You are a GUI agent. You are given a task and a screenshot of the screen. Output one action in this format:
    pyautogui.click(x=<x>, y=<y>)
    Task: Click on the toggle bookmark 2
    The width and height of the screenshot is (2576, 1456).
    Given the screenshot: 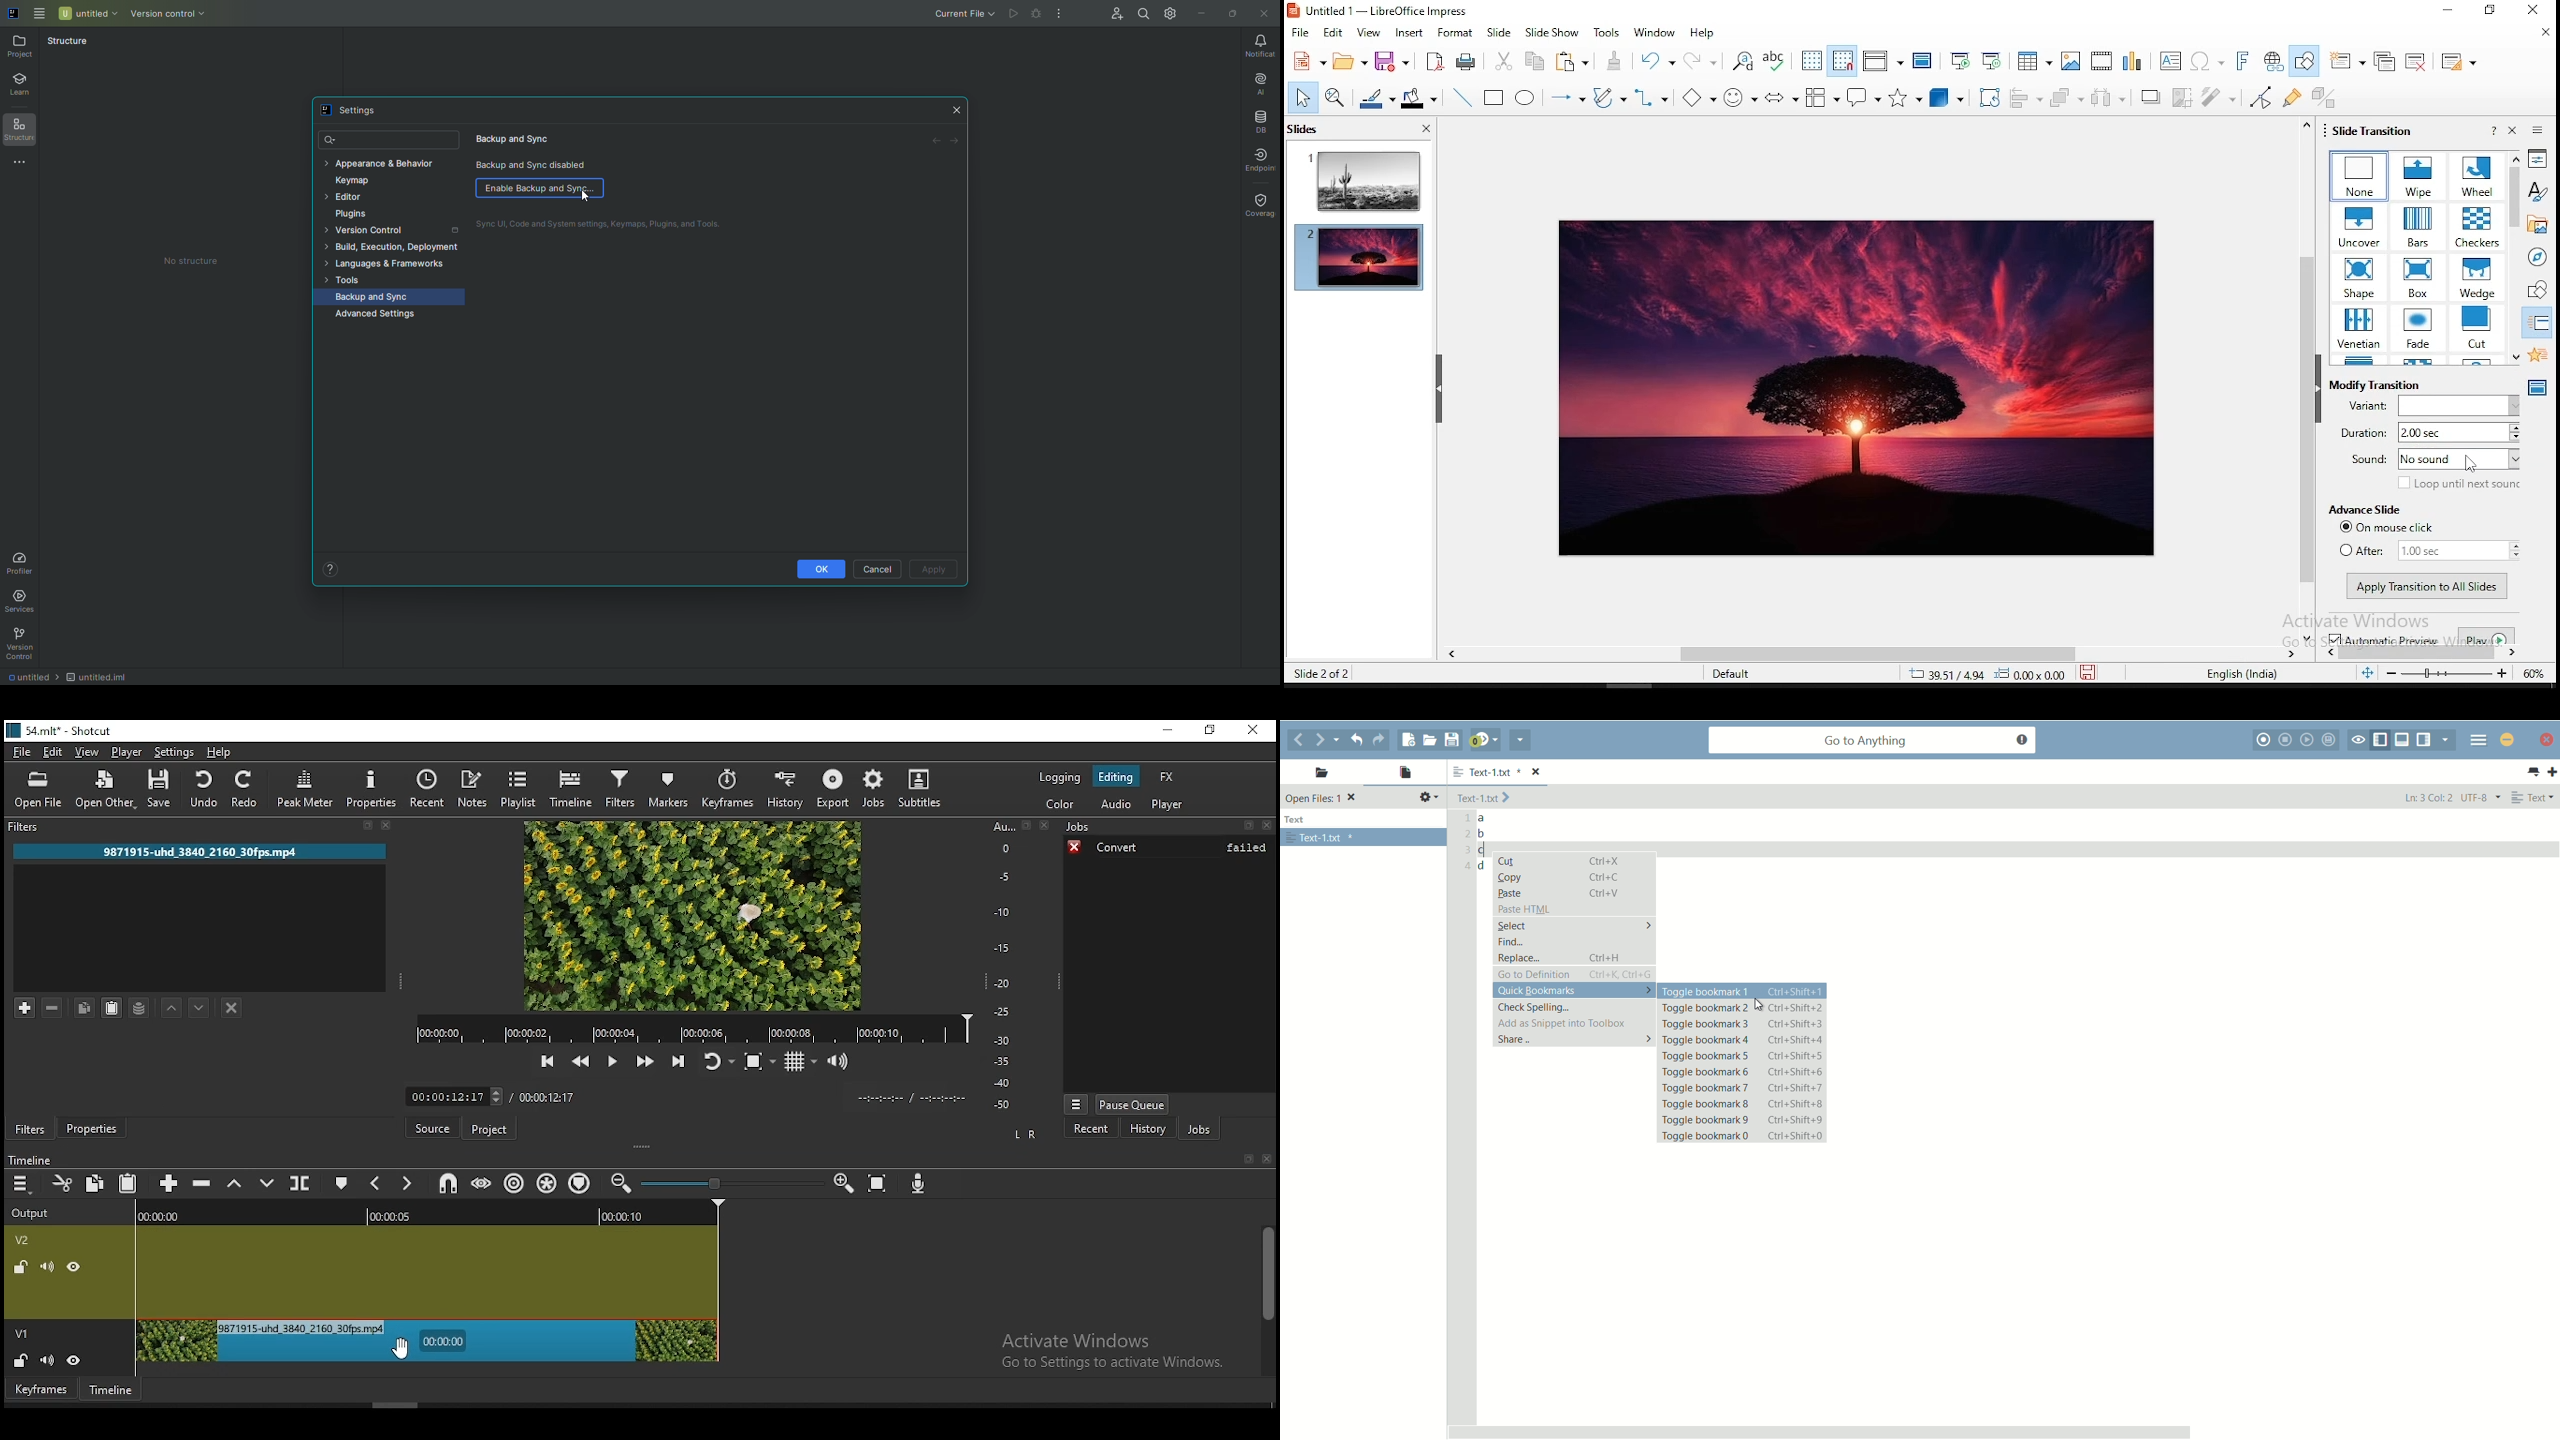 What is the action you would take?
    pyautogui.click(x=1741, y=1009)
    